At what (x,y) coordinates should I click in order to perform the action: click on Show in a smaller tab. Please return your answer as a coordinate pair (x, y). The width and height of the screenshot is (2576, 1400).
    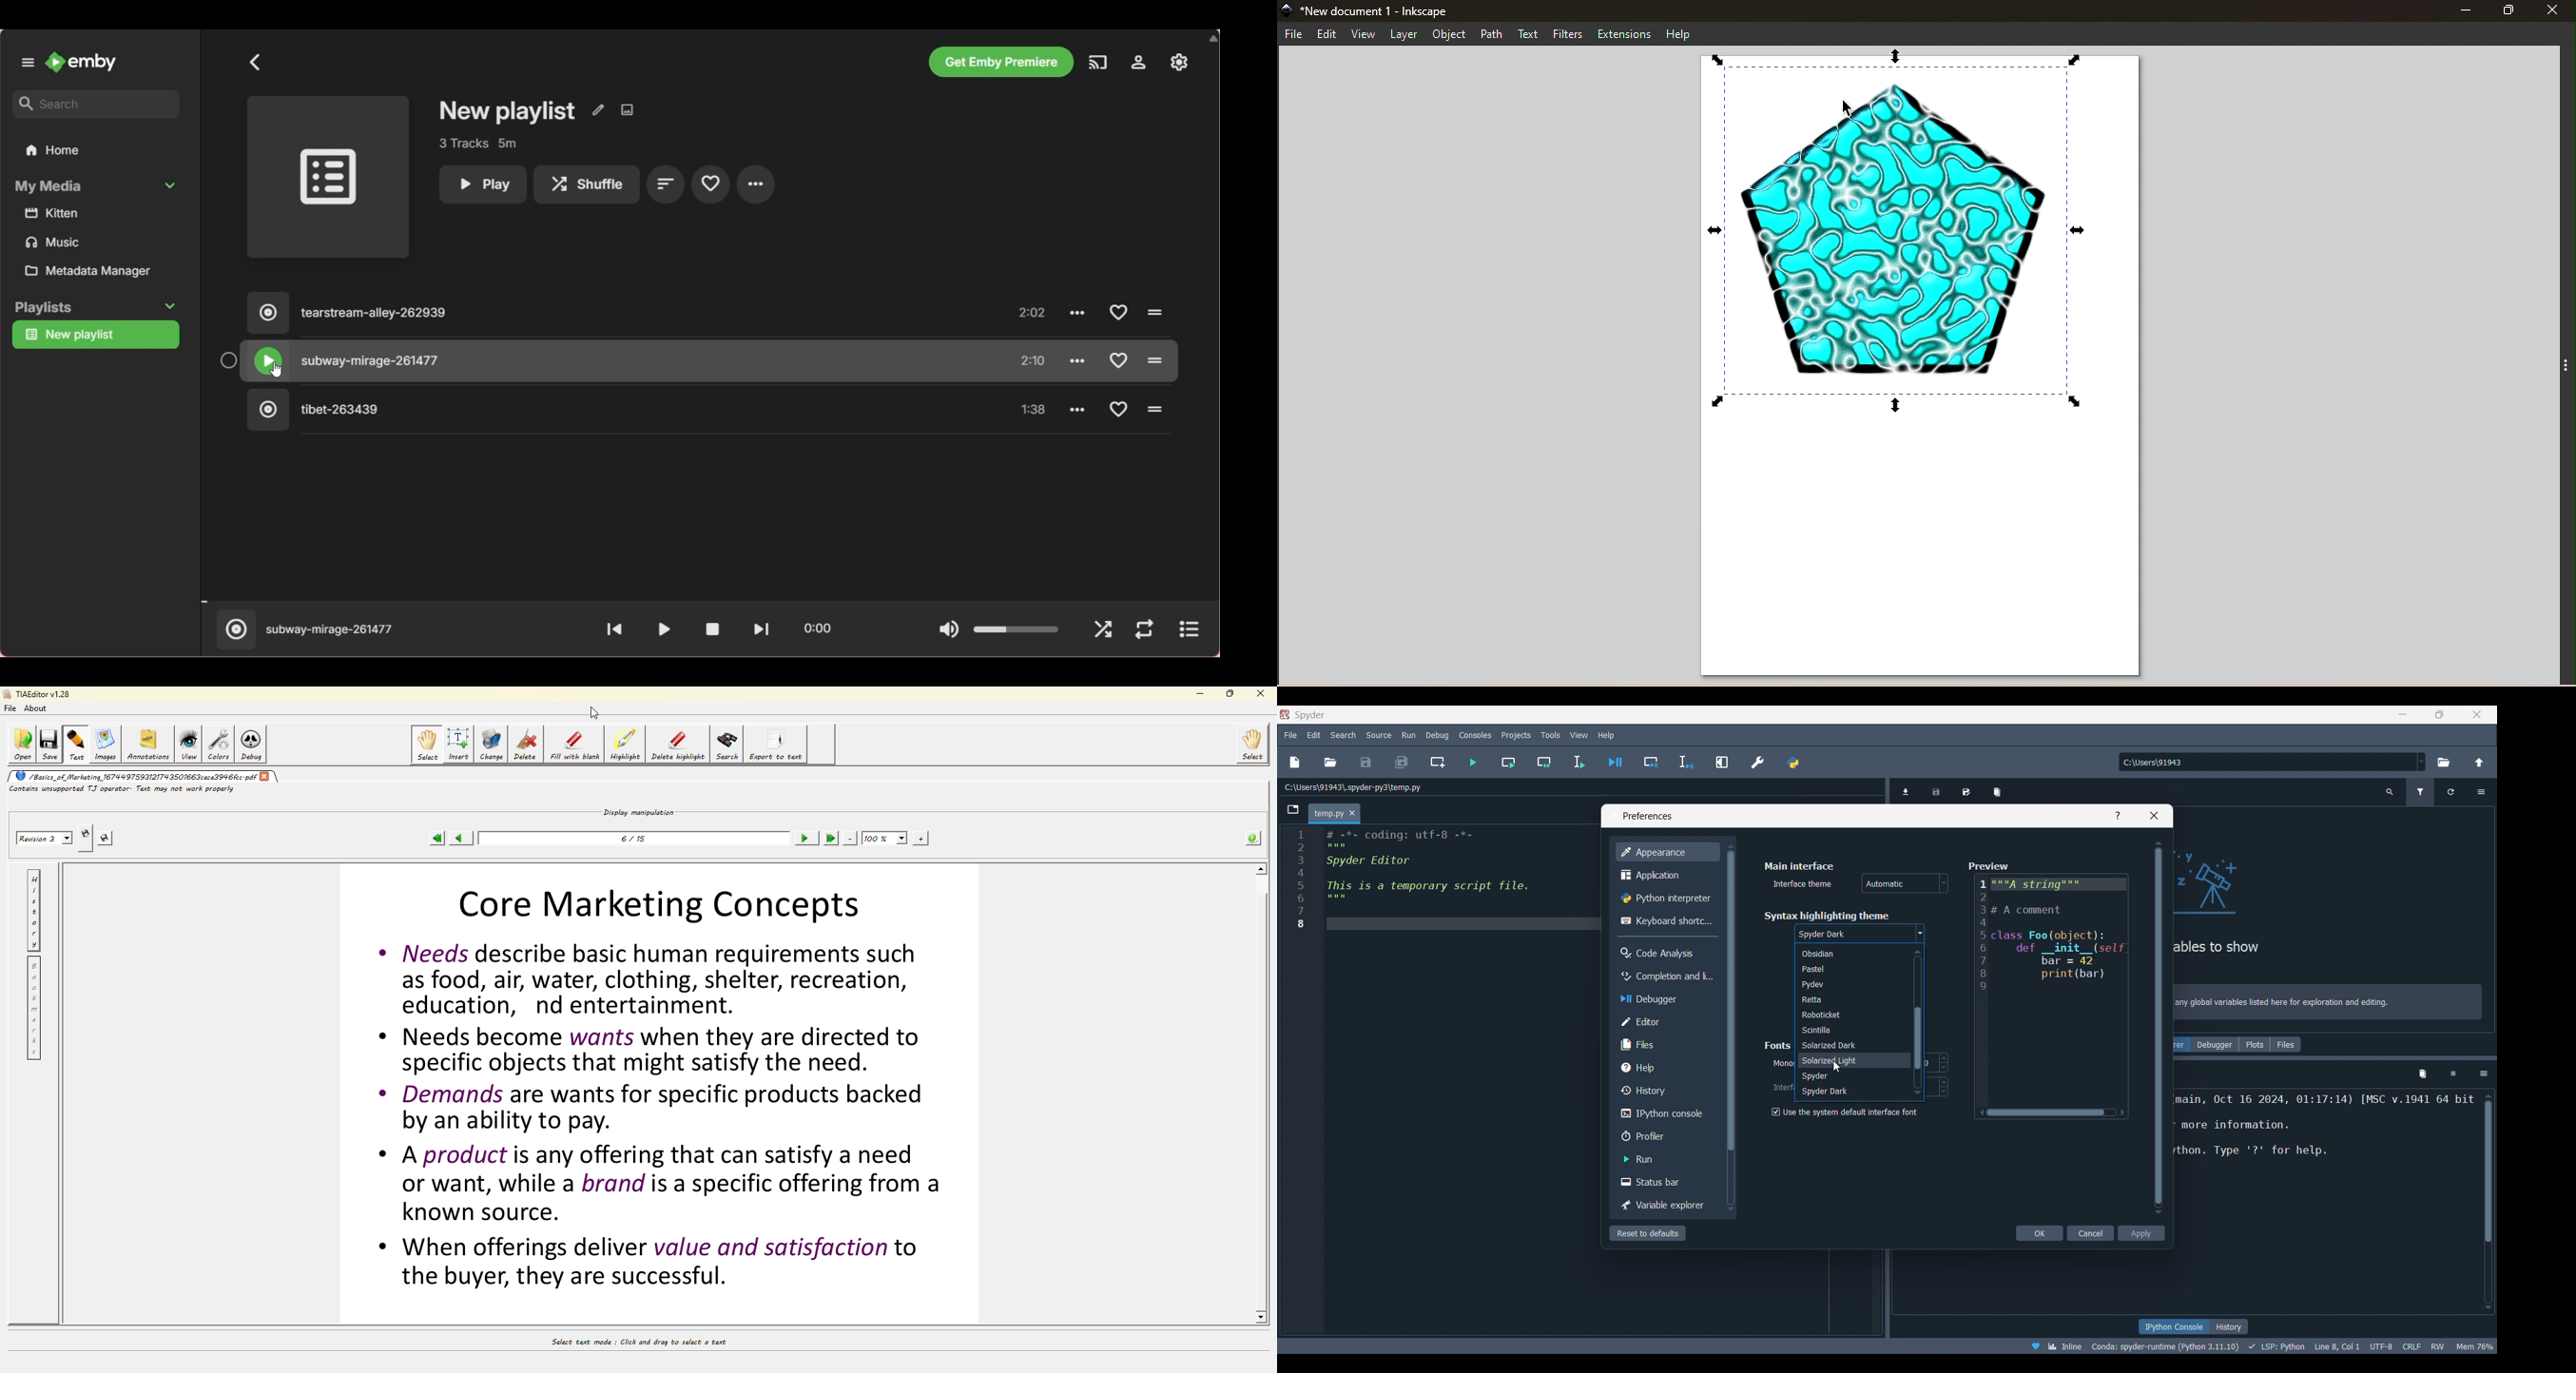
    Looking at the image, I should click on (2440, 714).